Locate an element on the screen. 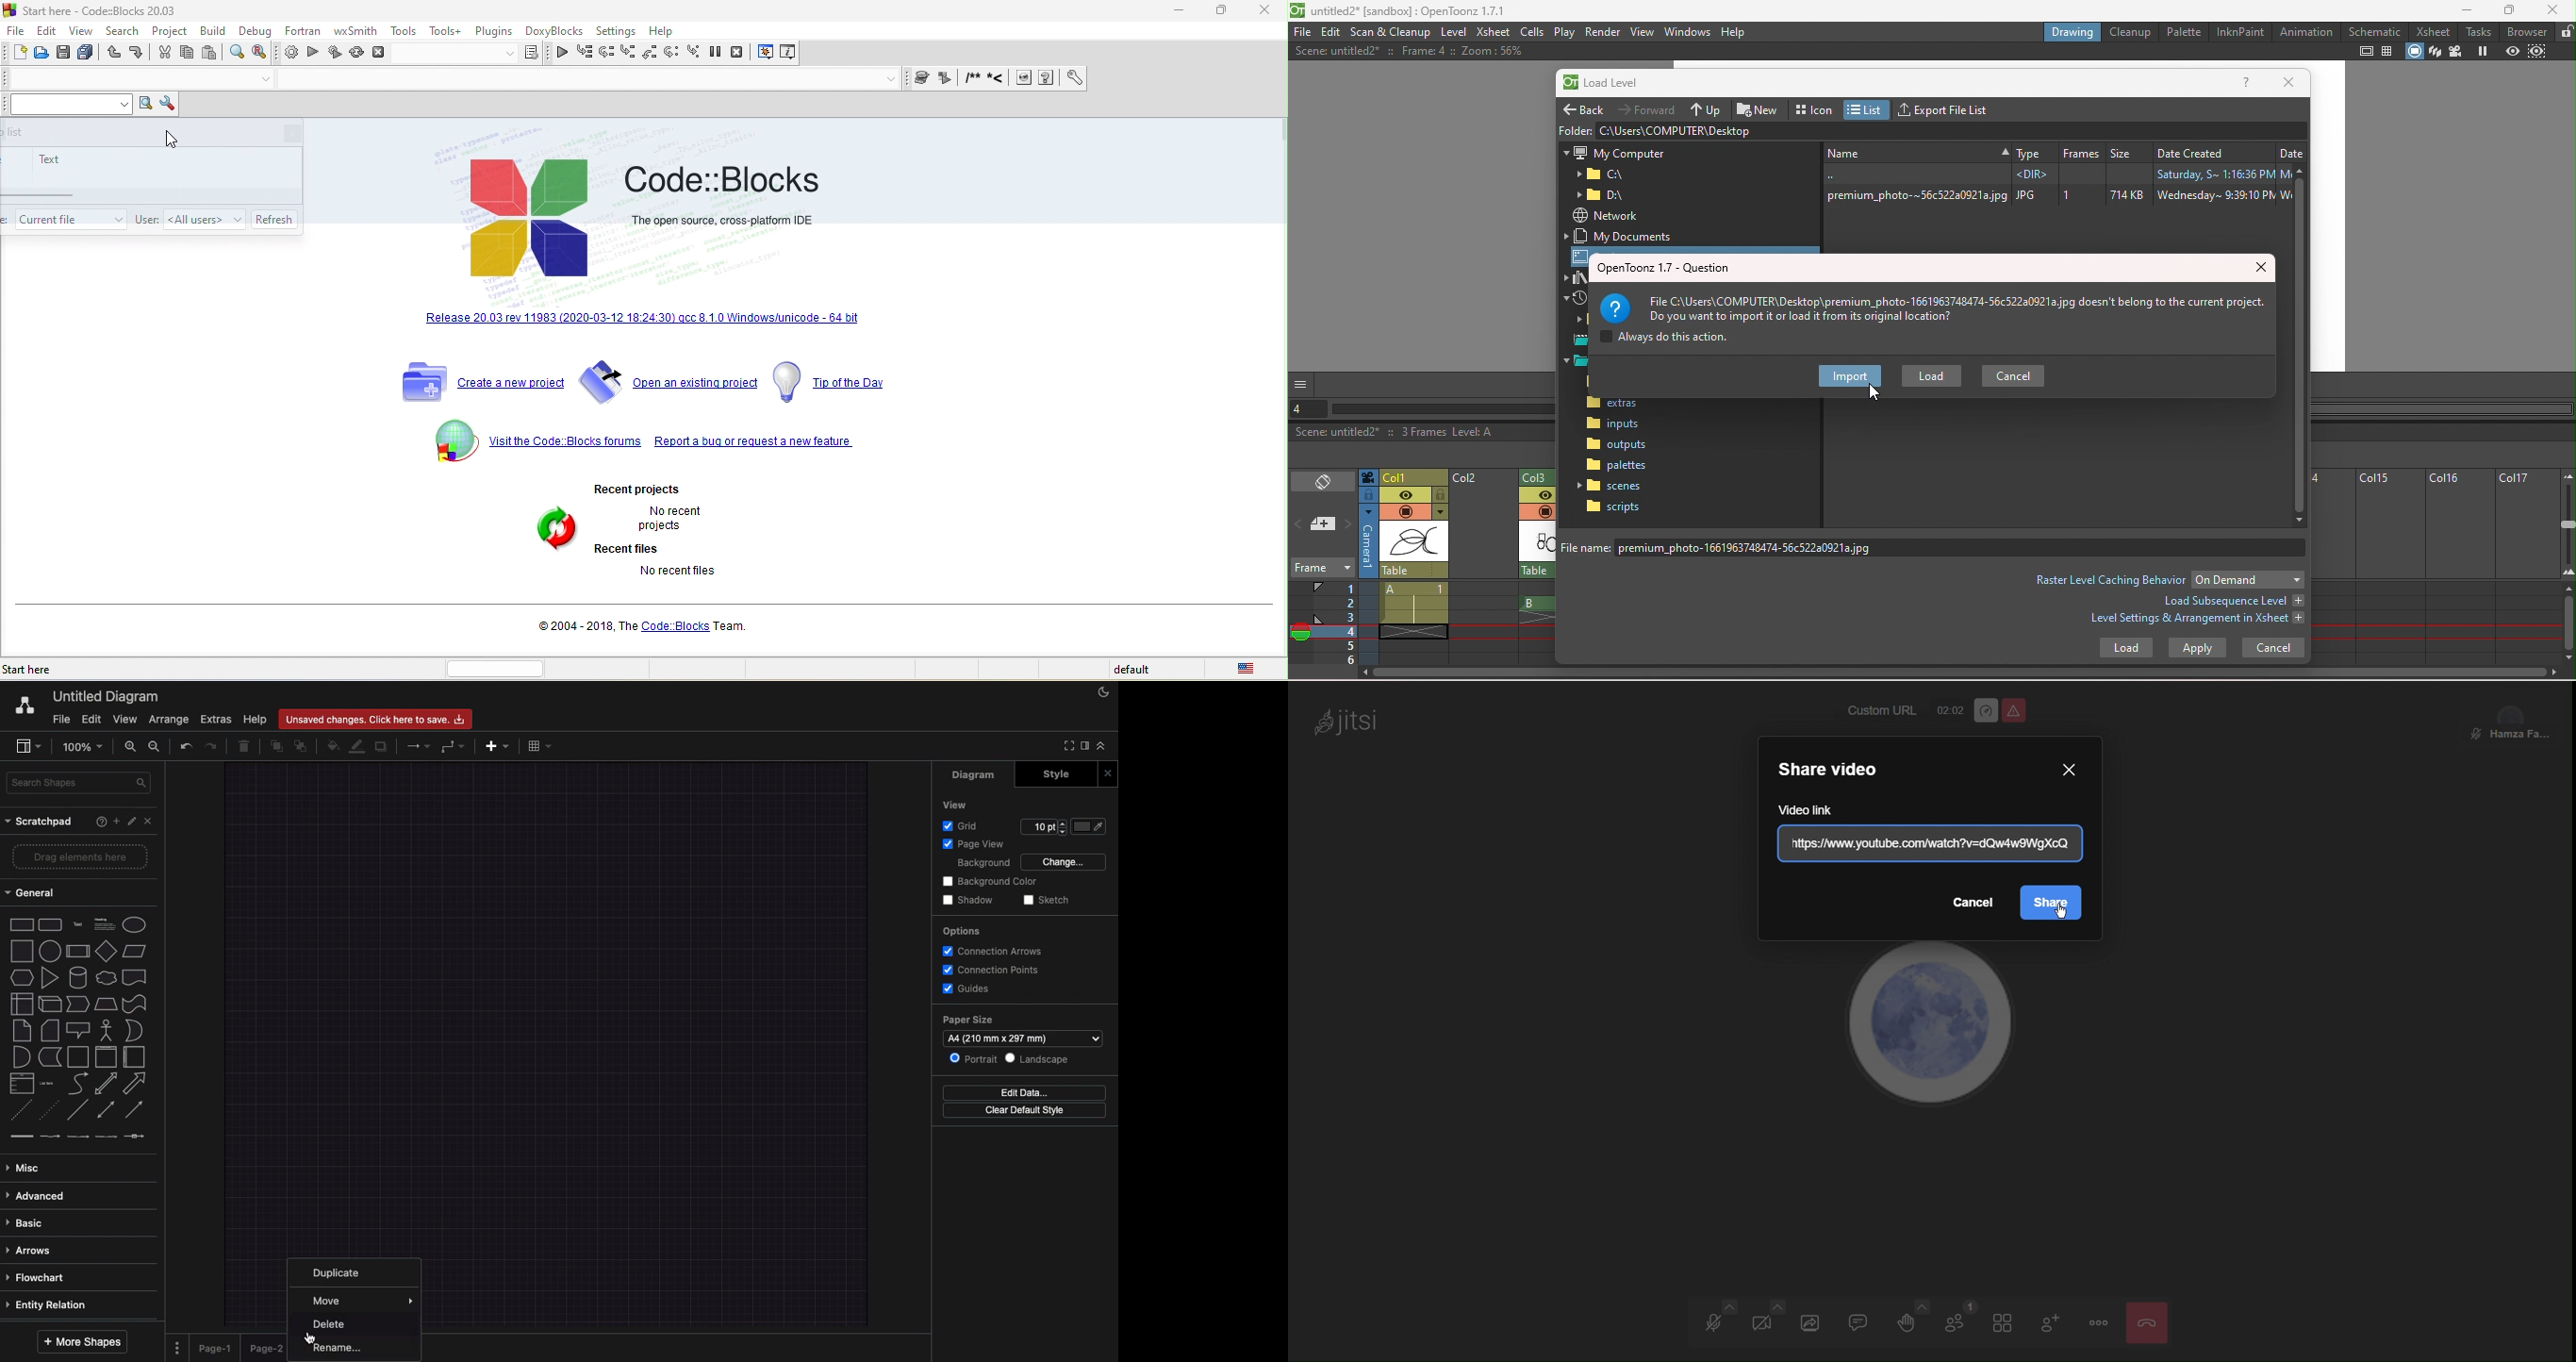  Load level is located at coordinates (1611, 84).